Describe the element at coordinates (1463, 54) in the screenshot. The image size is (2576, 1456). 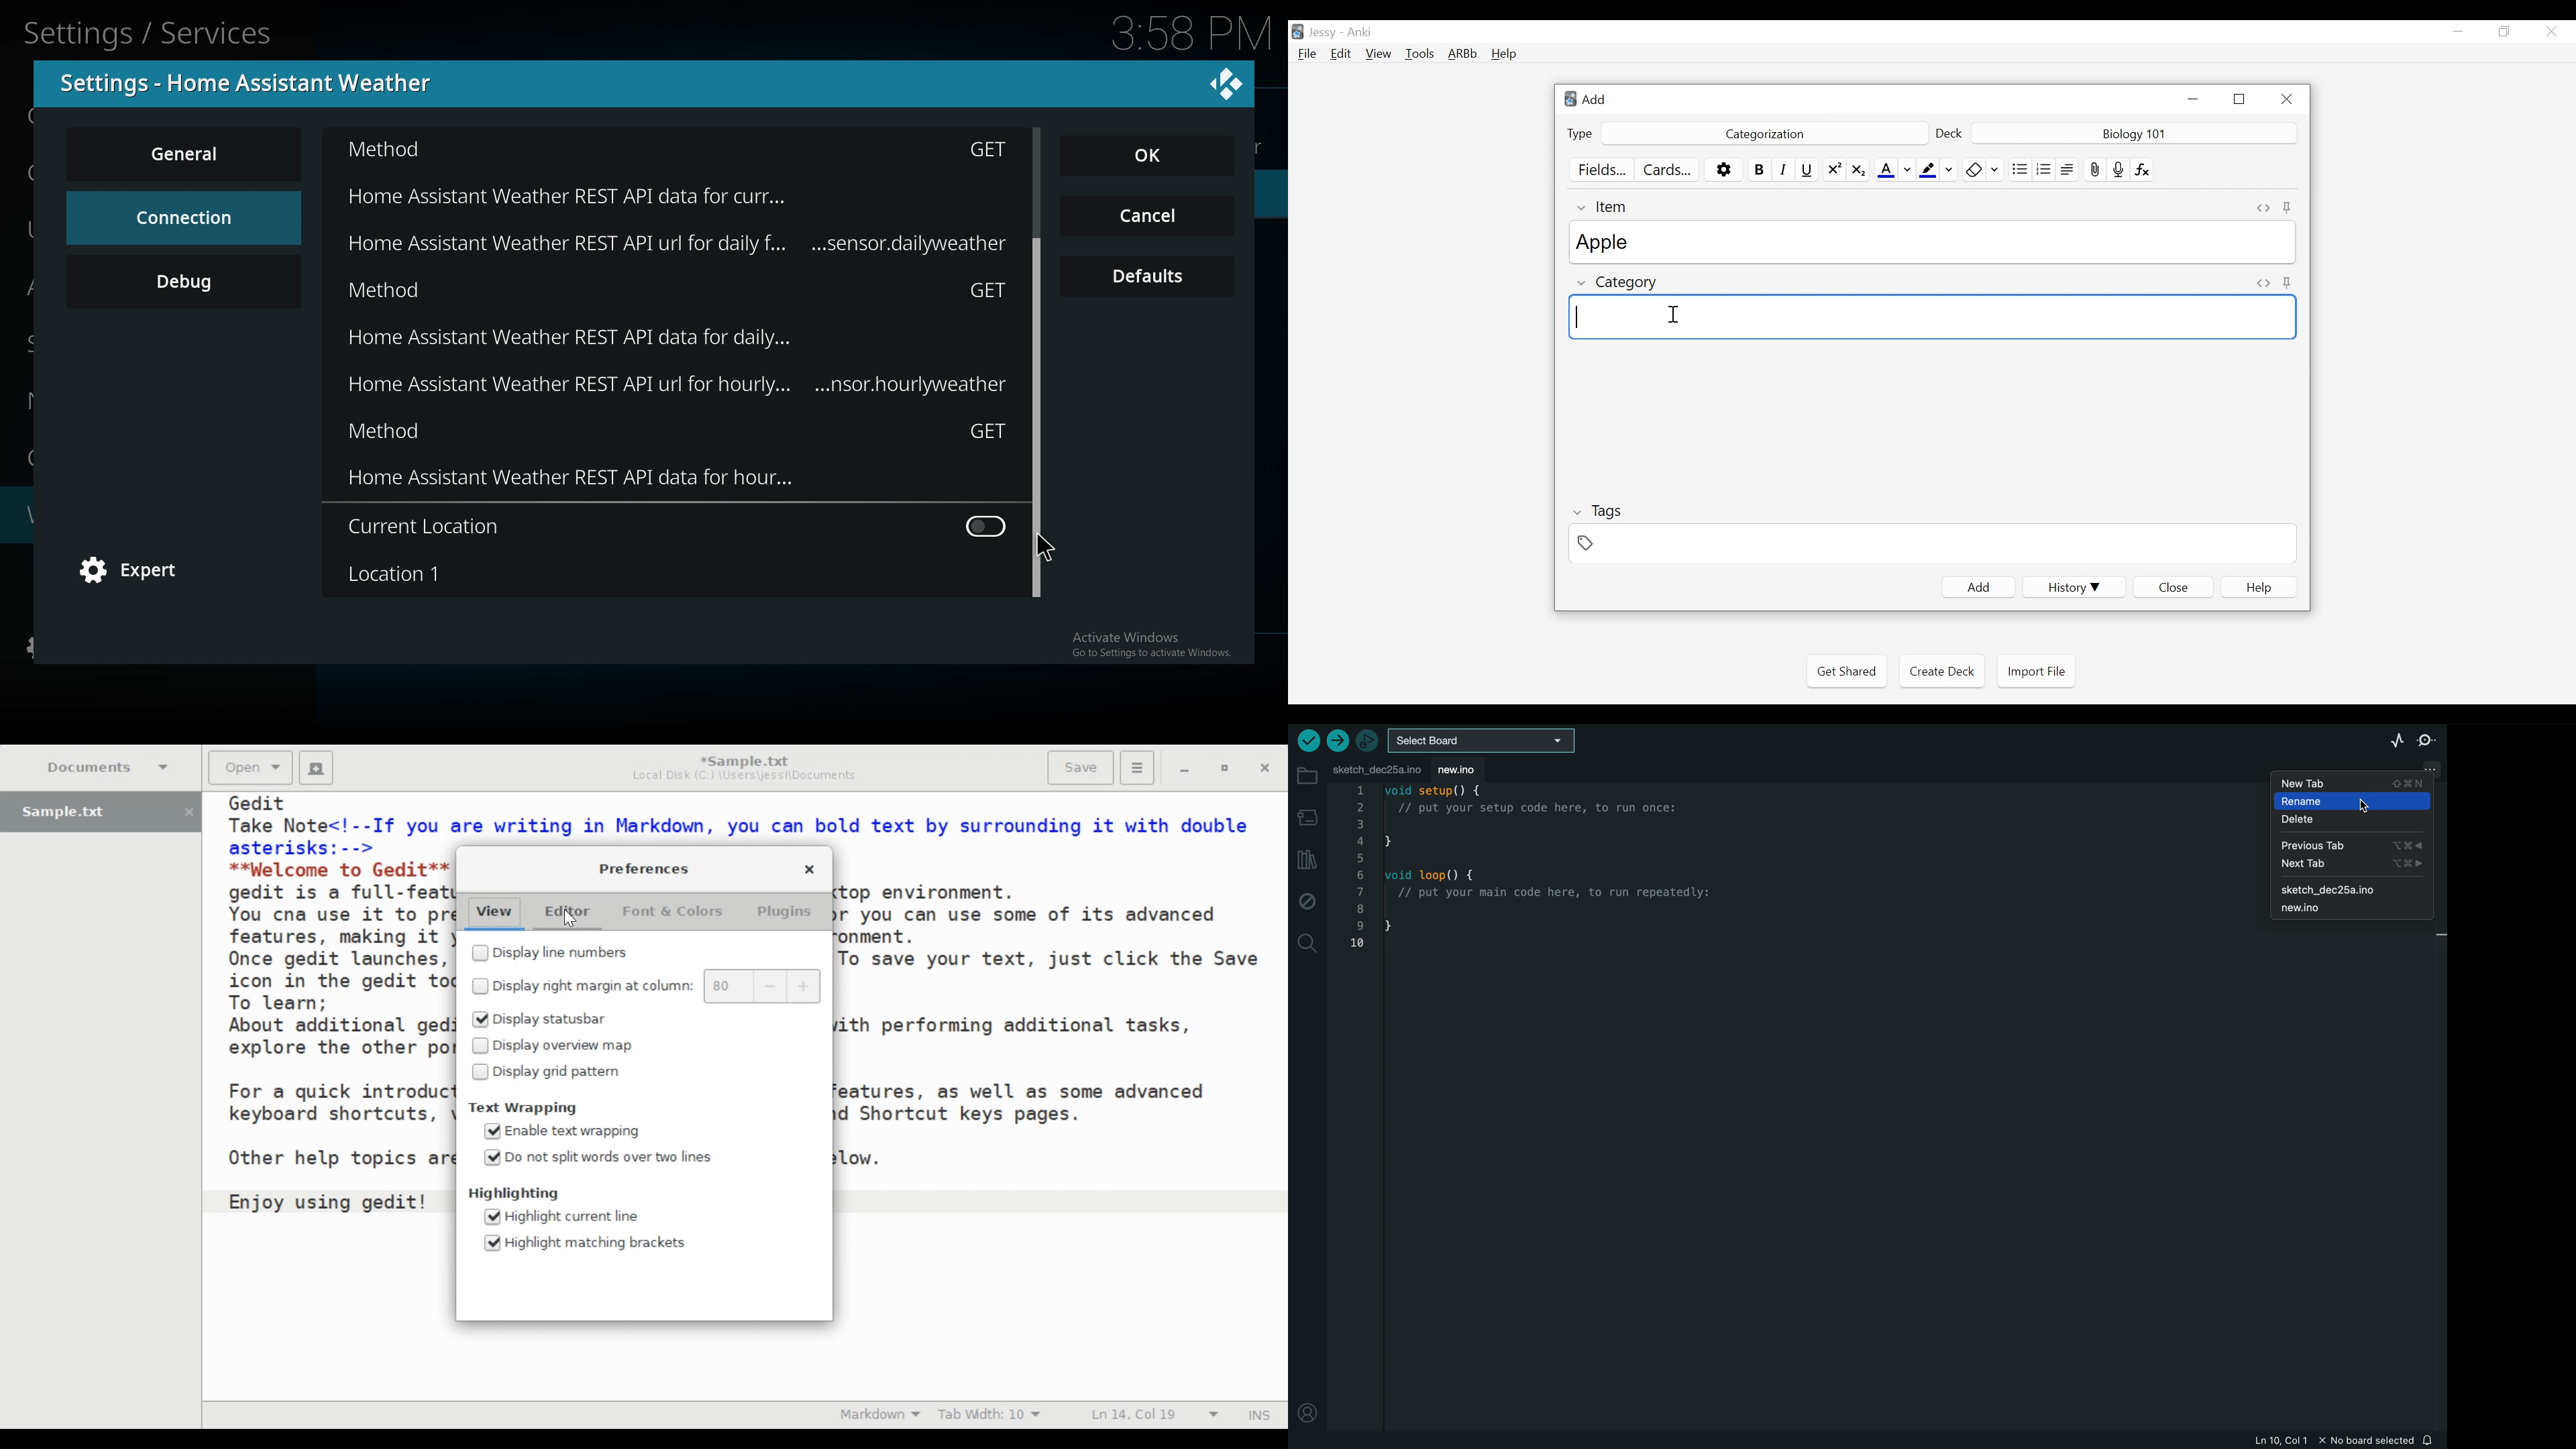
I see `Advanced Review Button bar` at that location.